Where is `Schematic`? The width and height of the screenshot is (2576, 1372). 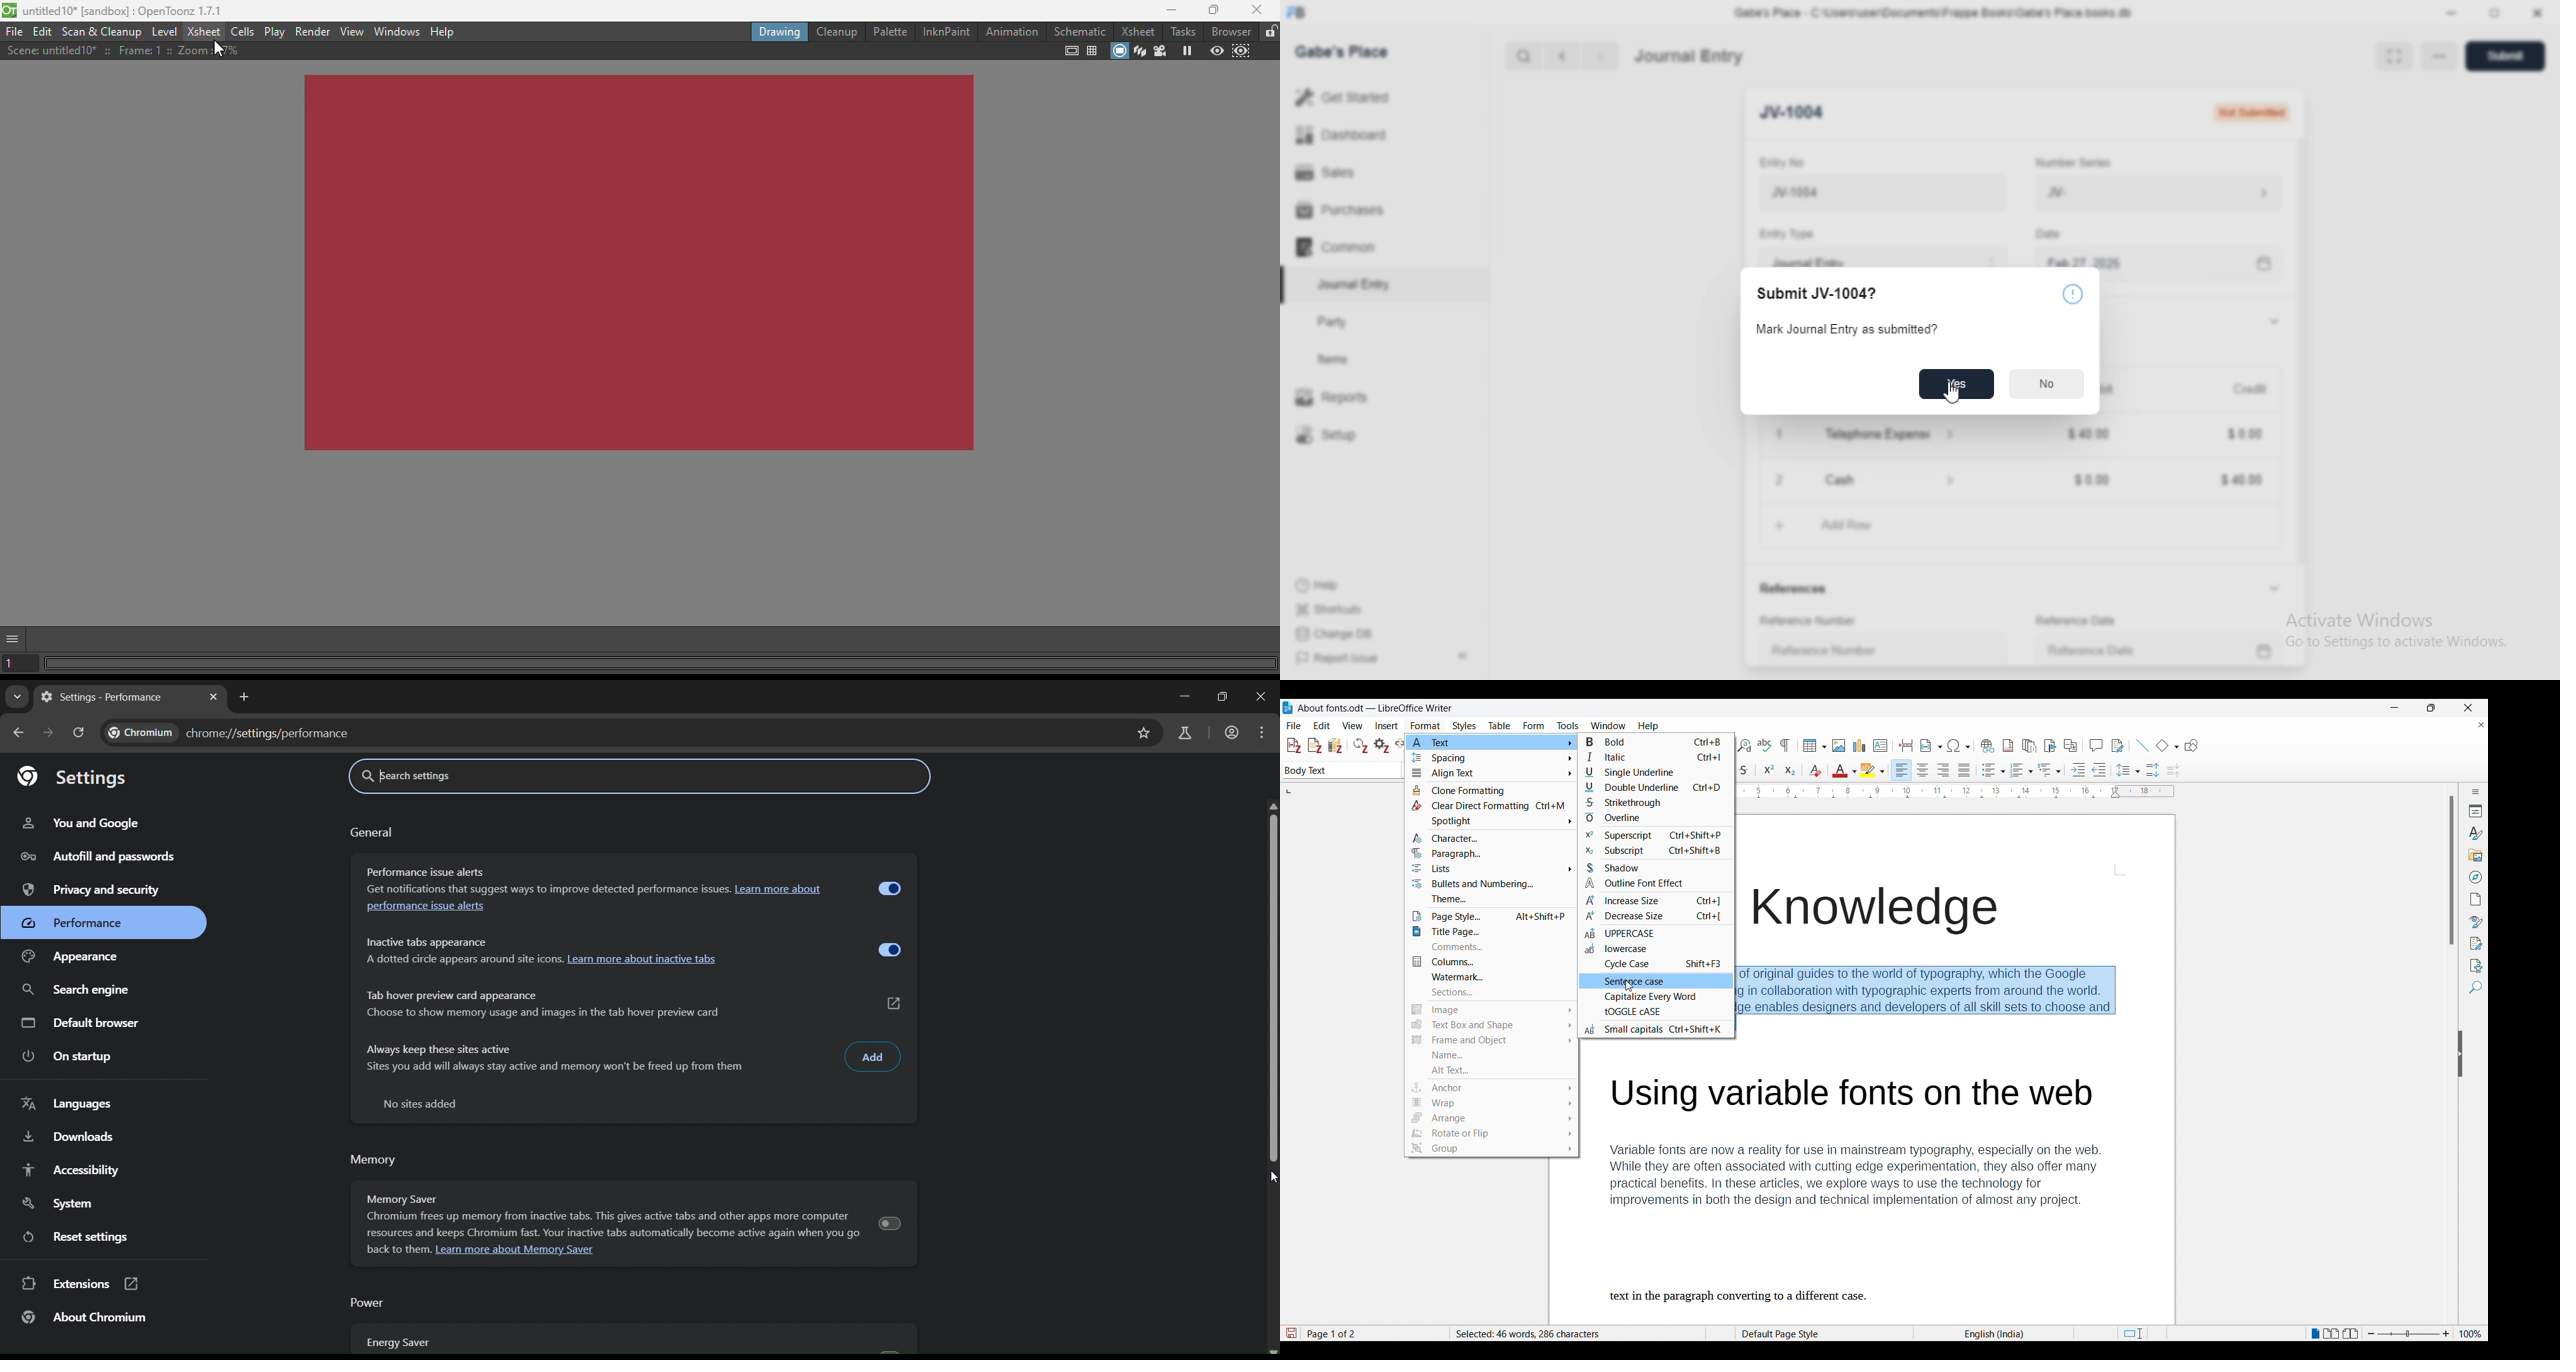 Schematic is located at coordinates (1080, 31).